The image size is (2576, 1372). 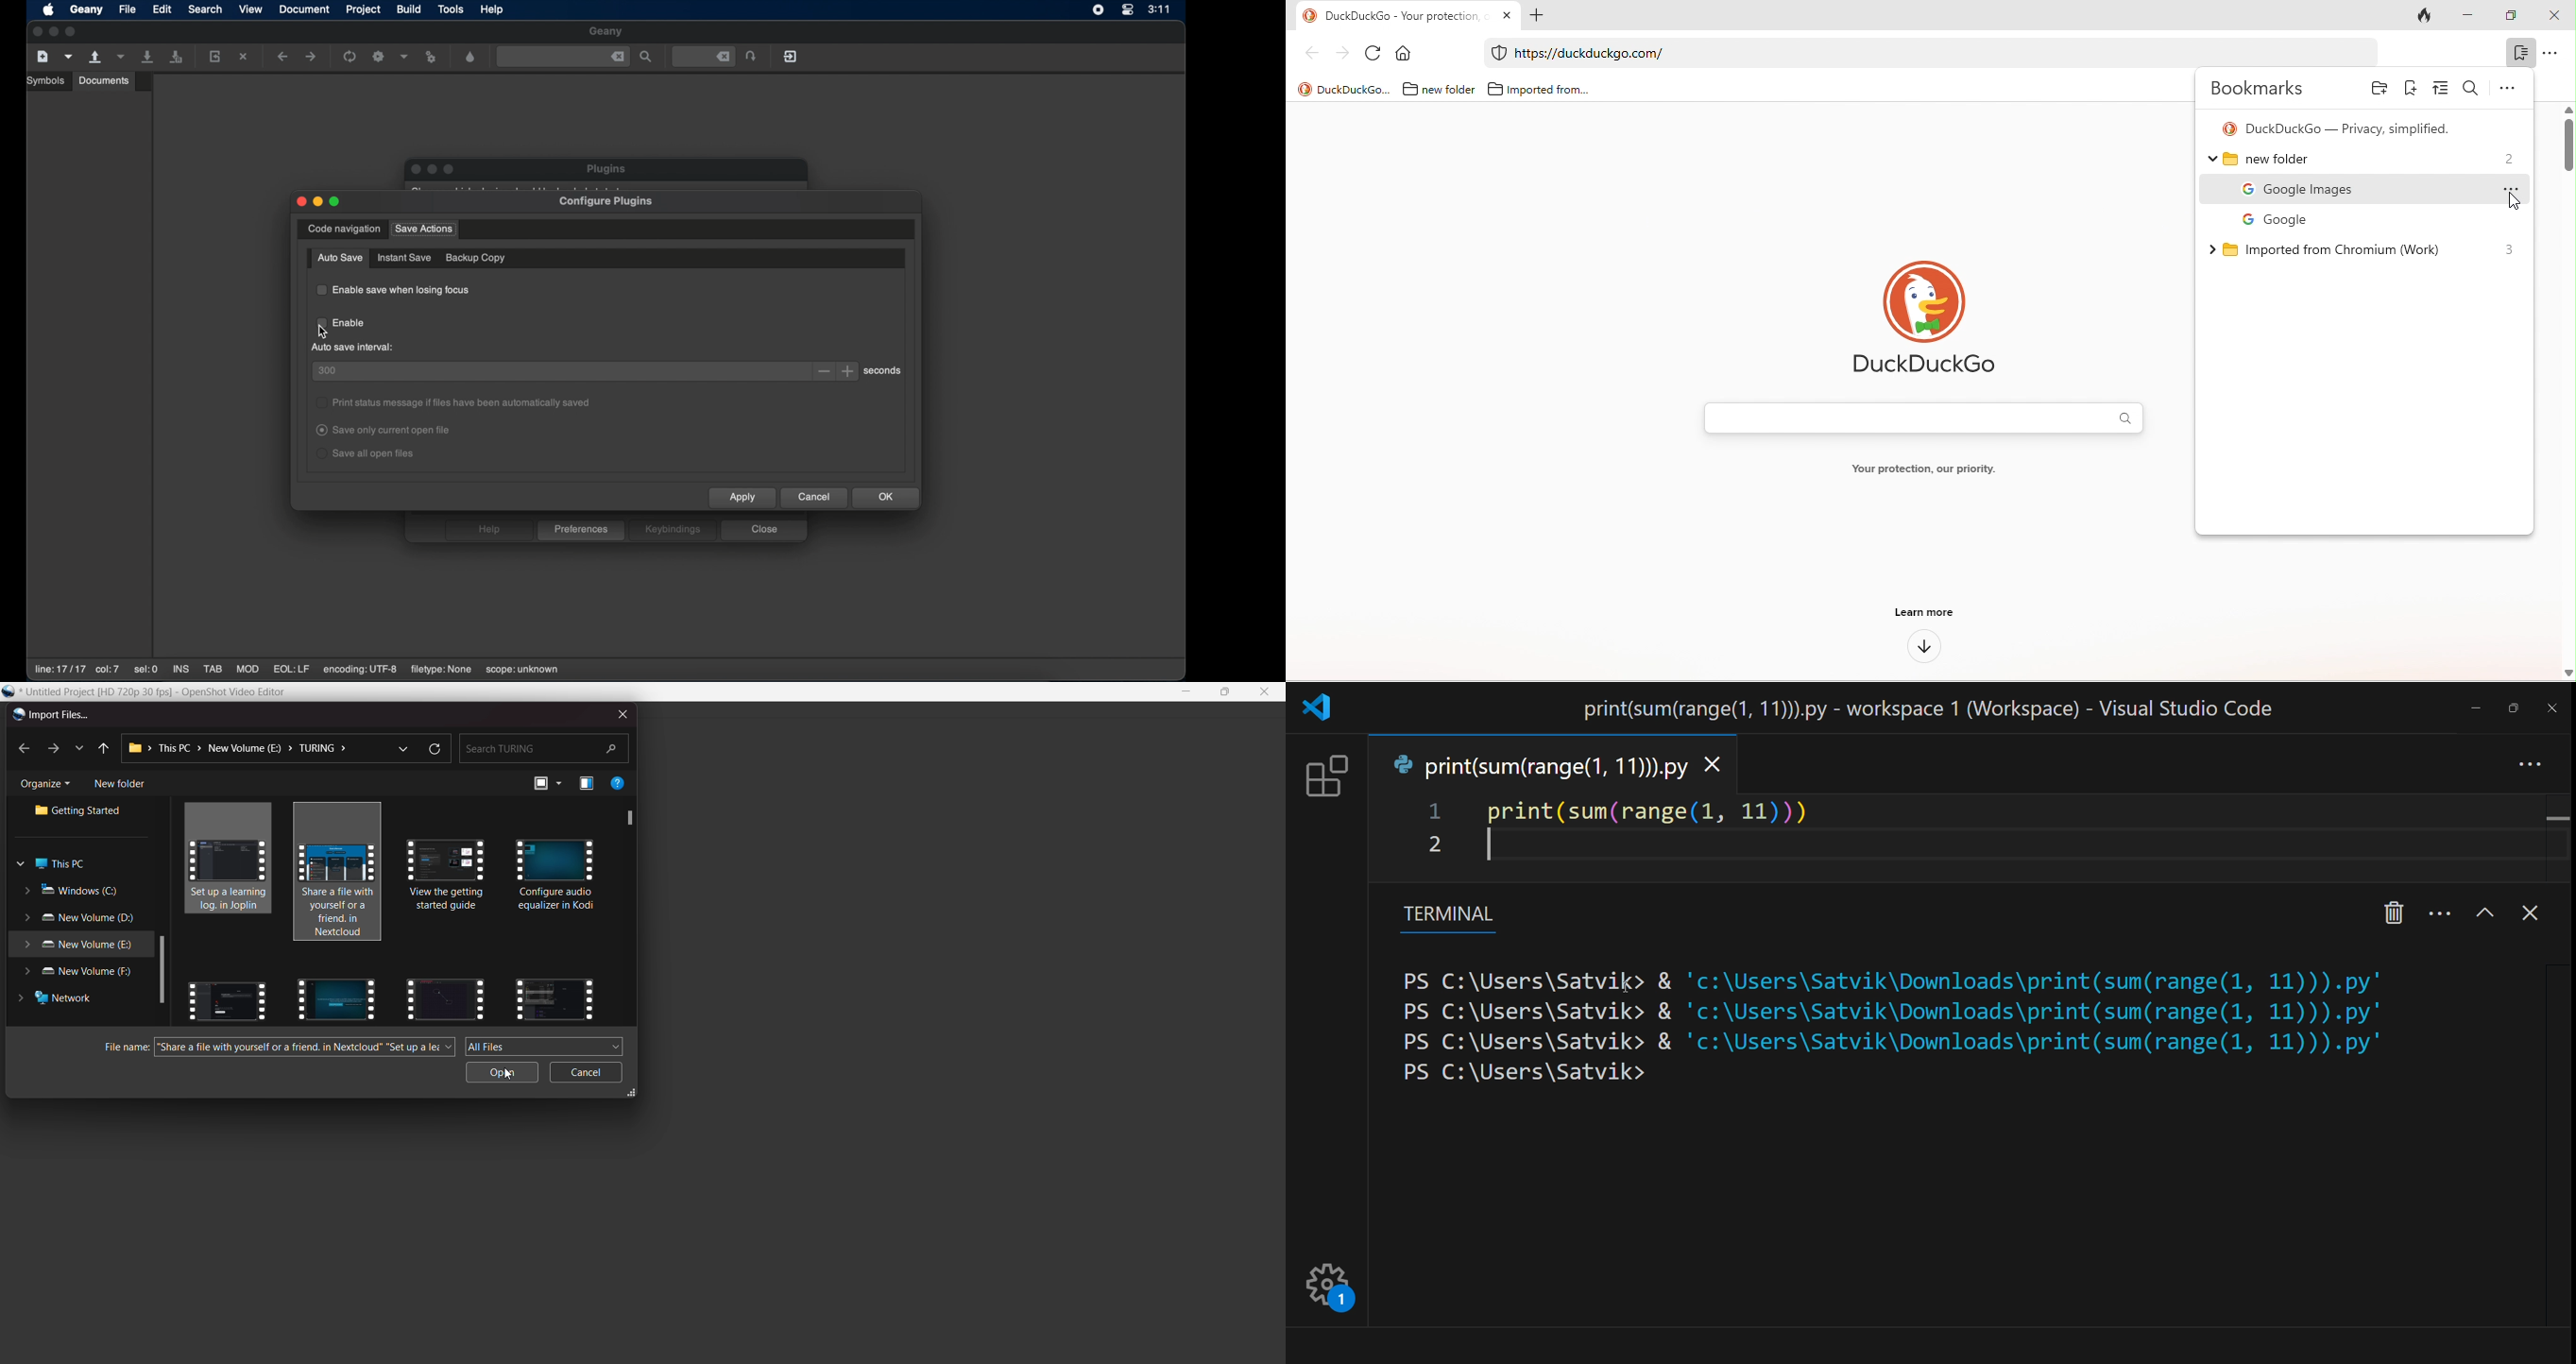 What do you see at coordinates (513, 1075) in the screenshot?
I see `cursor` at bounding box center [513, 1075].